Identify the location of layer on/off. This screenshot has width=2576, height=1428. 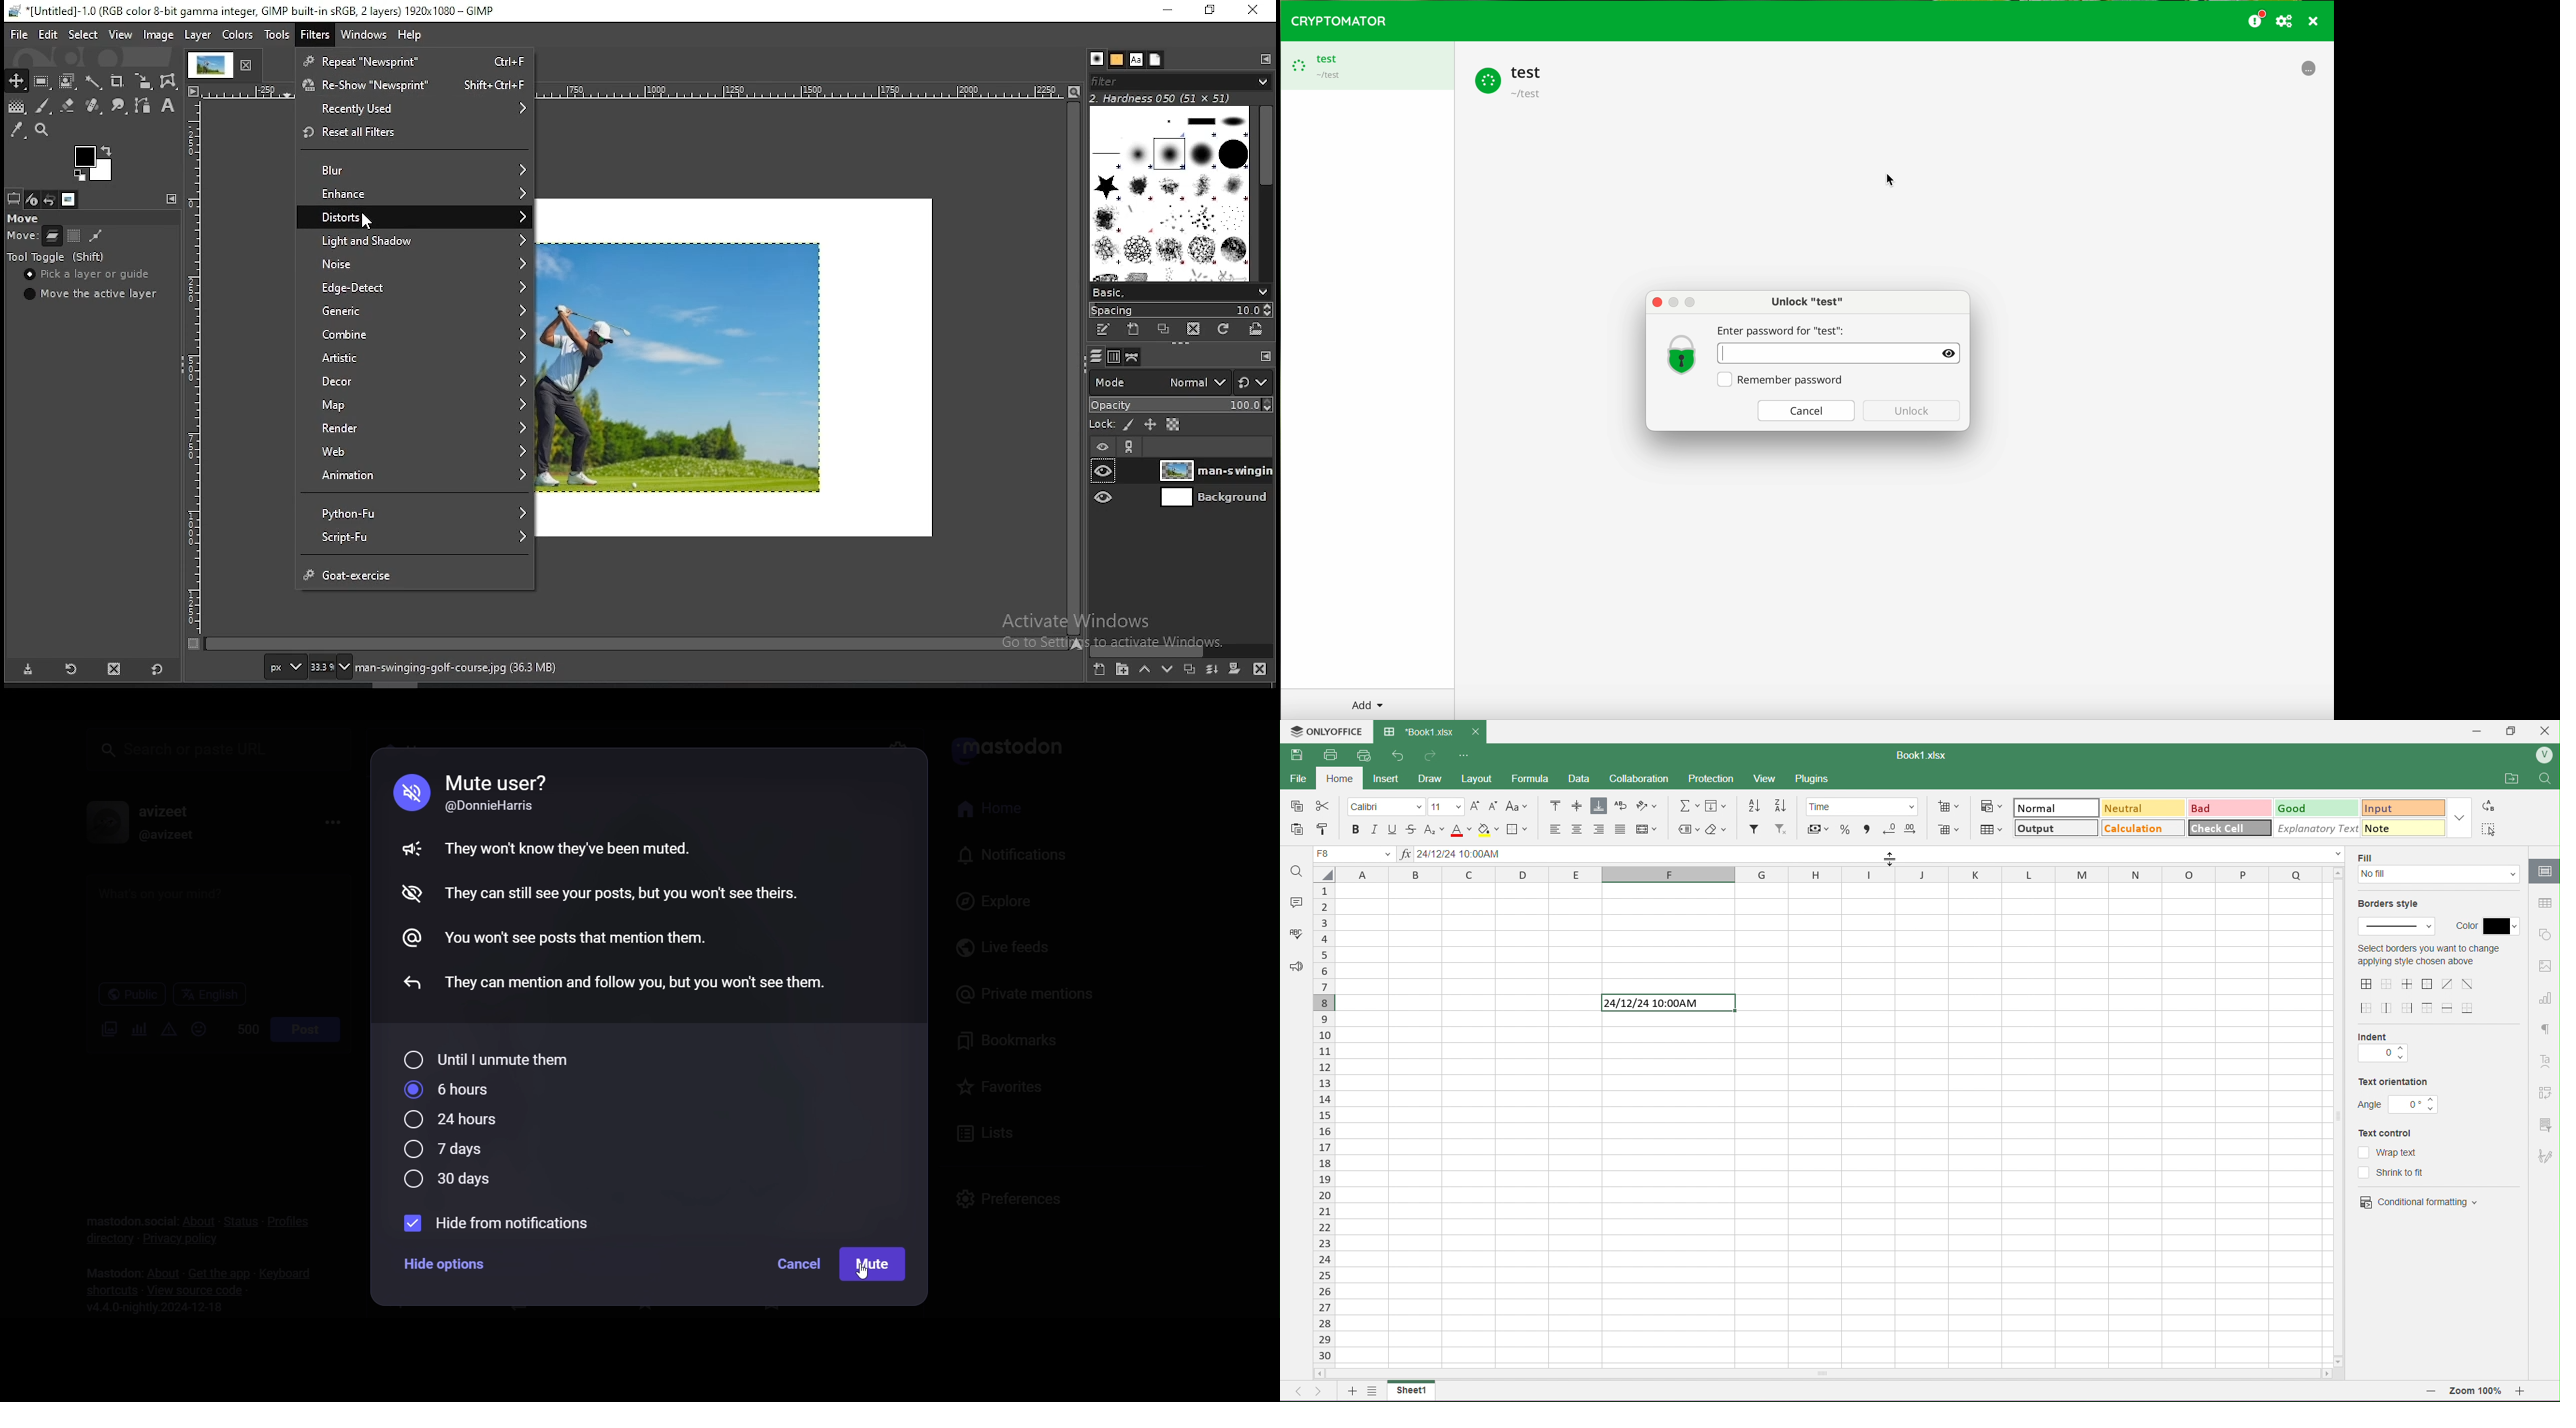
(1103, 445).